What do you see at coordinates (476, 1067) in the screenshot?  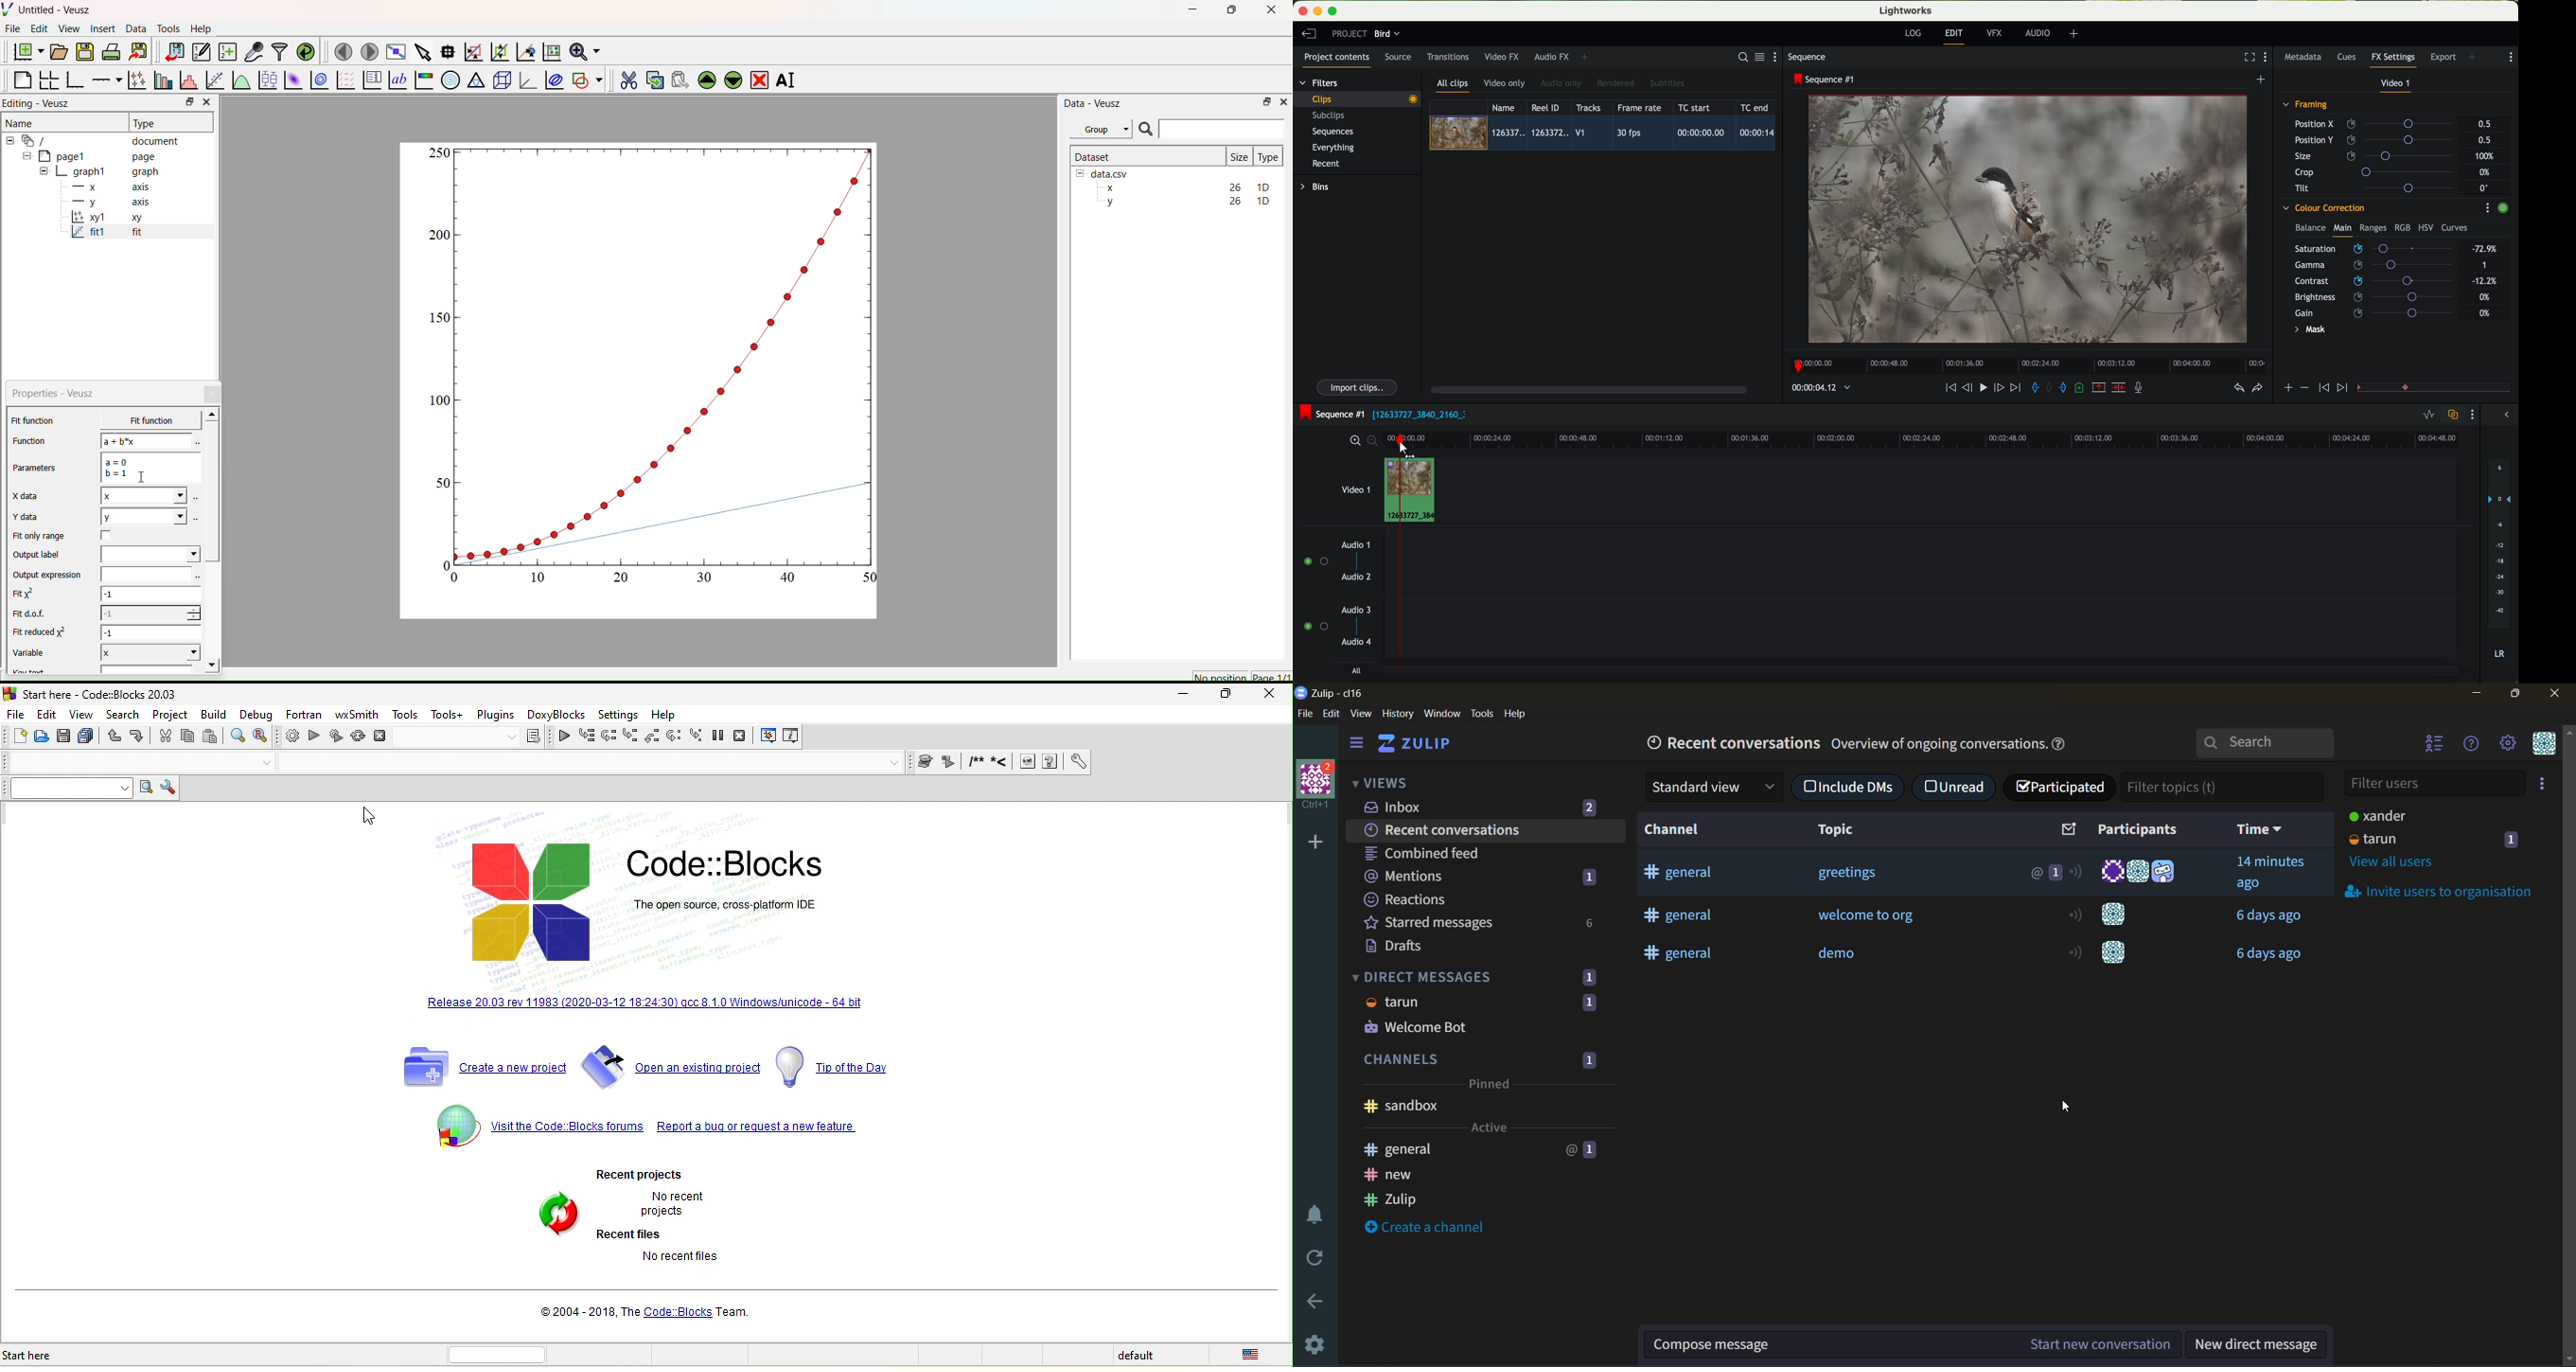 I see `create a new project` at bounding box center [476, 1067].